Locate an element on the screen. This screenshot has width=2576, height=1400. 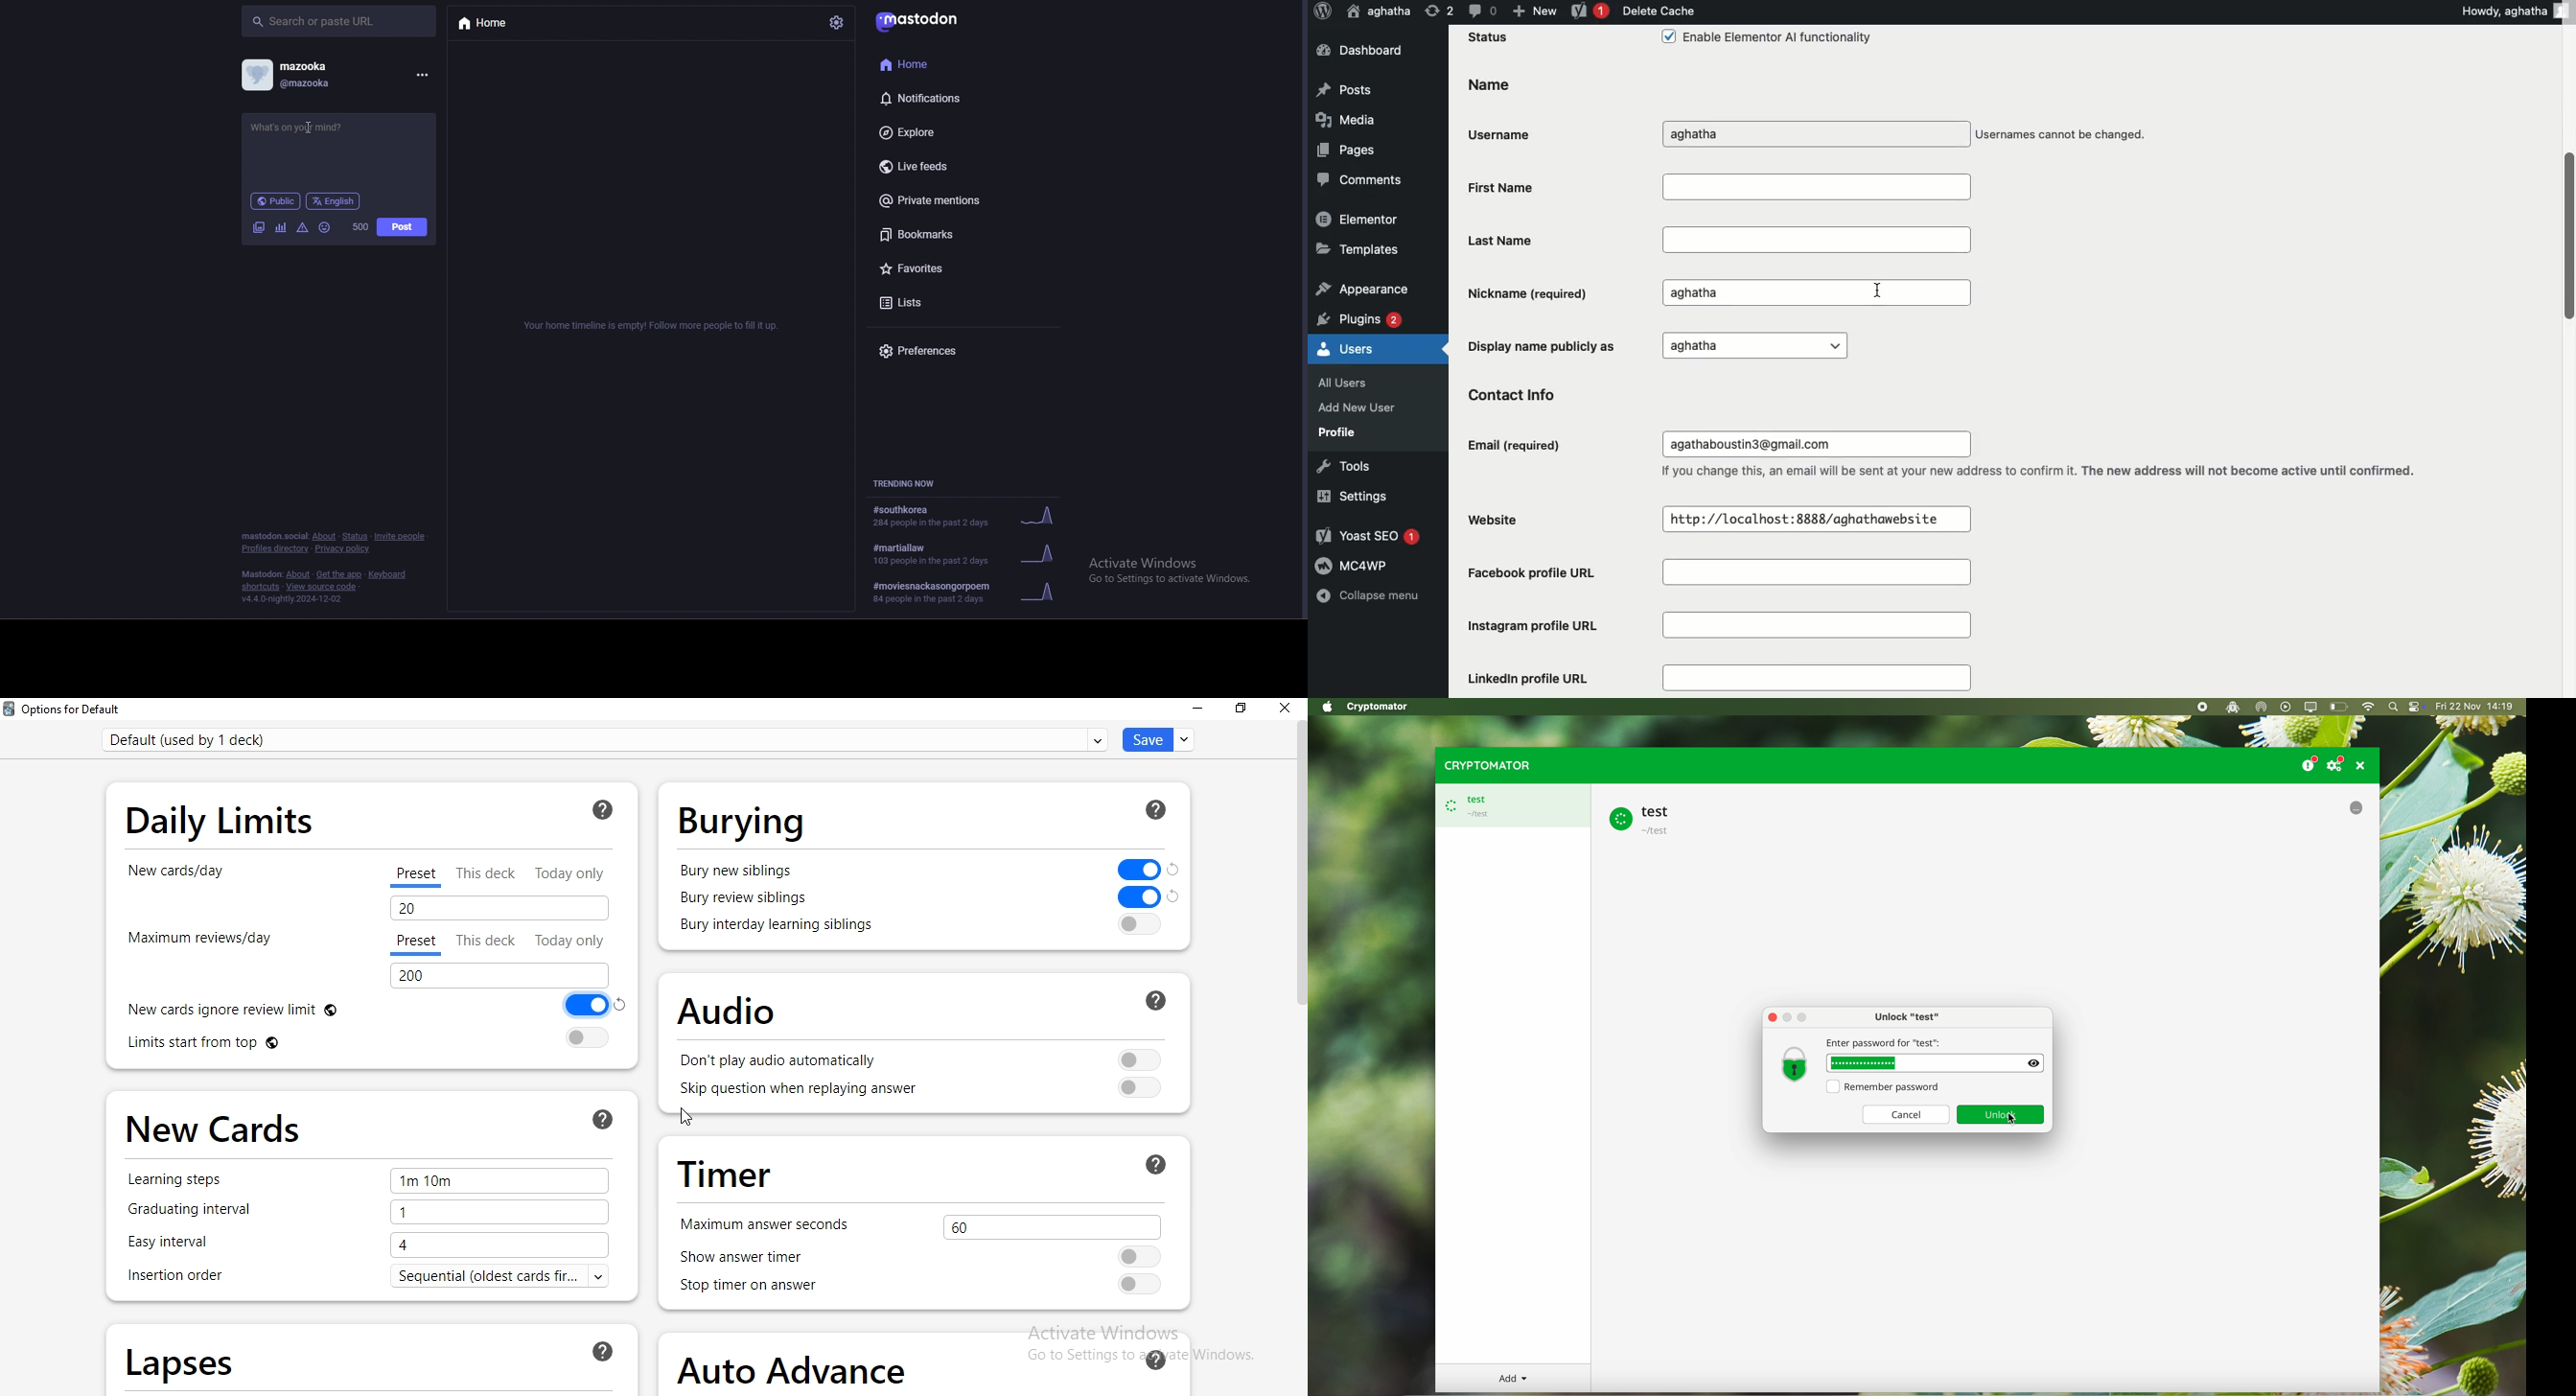
preset is located at coordinates (416, 944).